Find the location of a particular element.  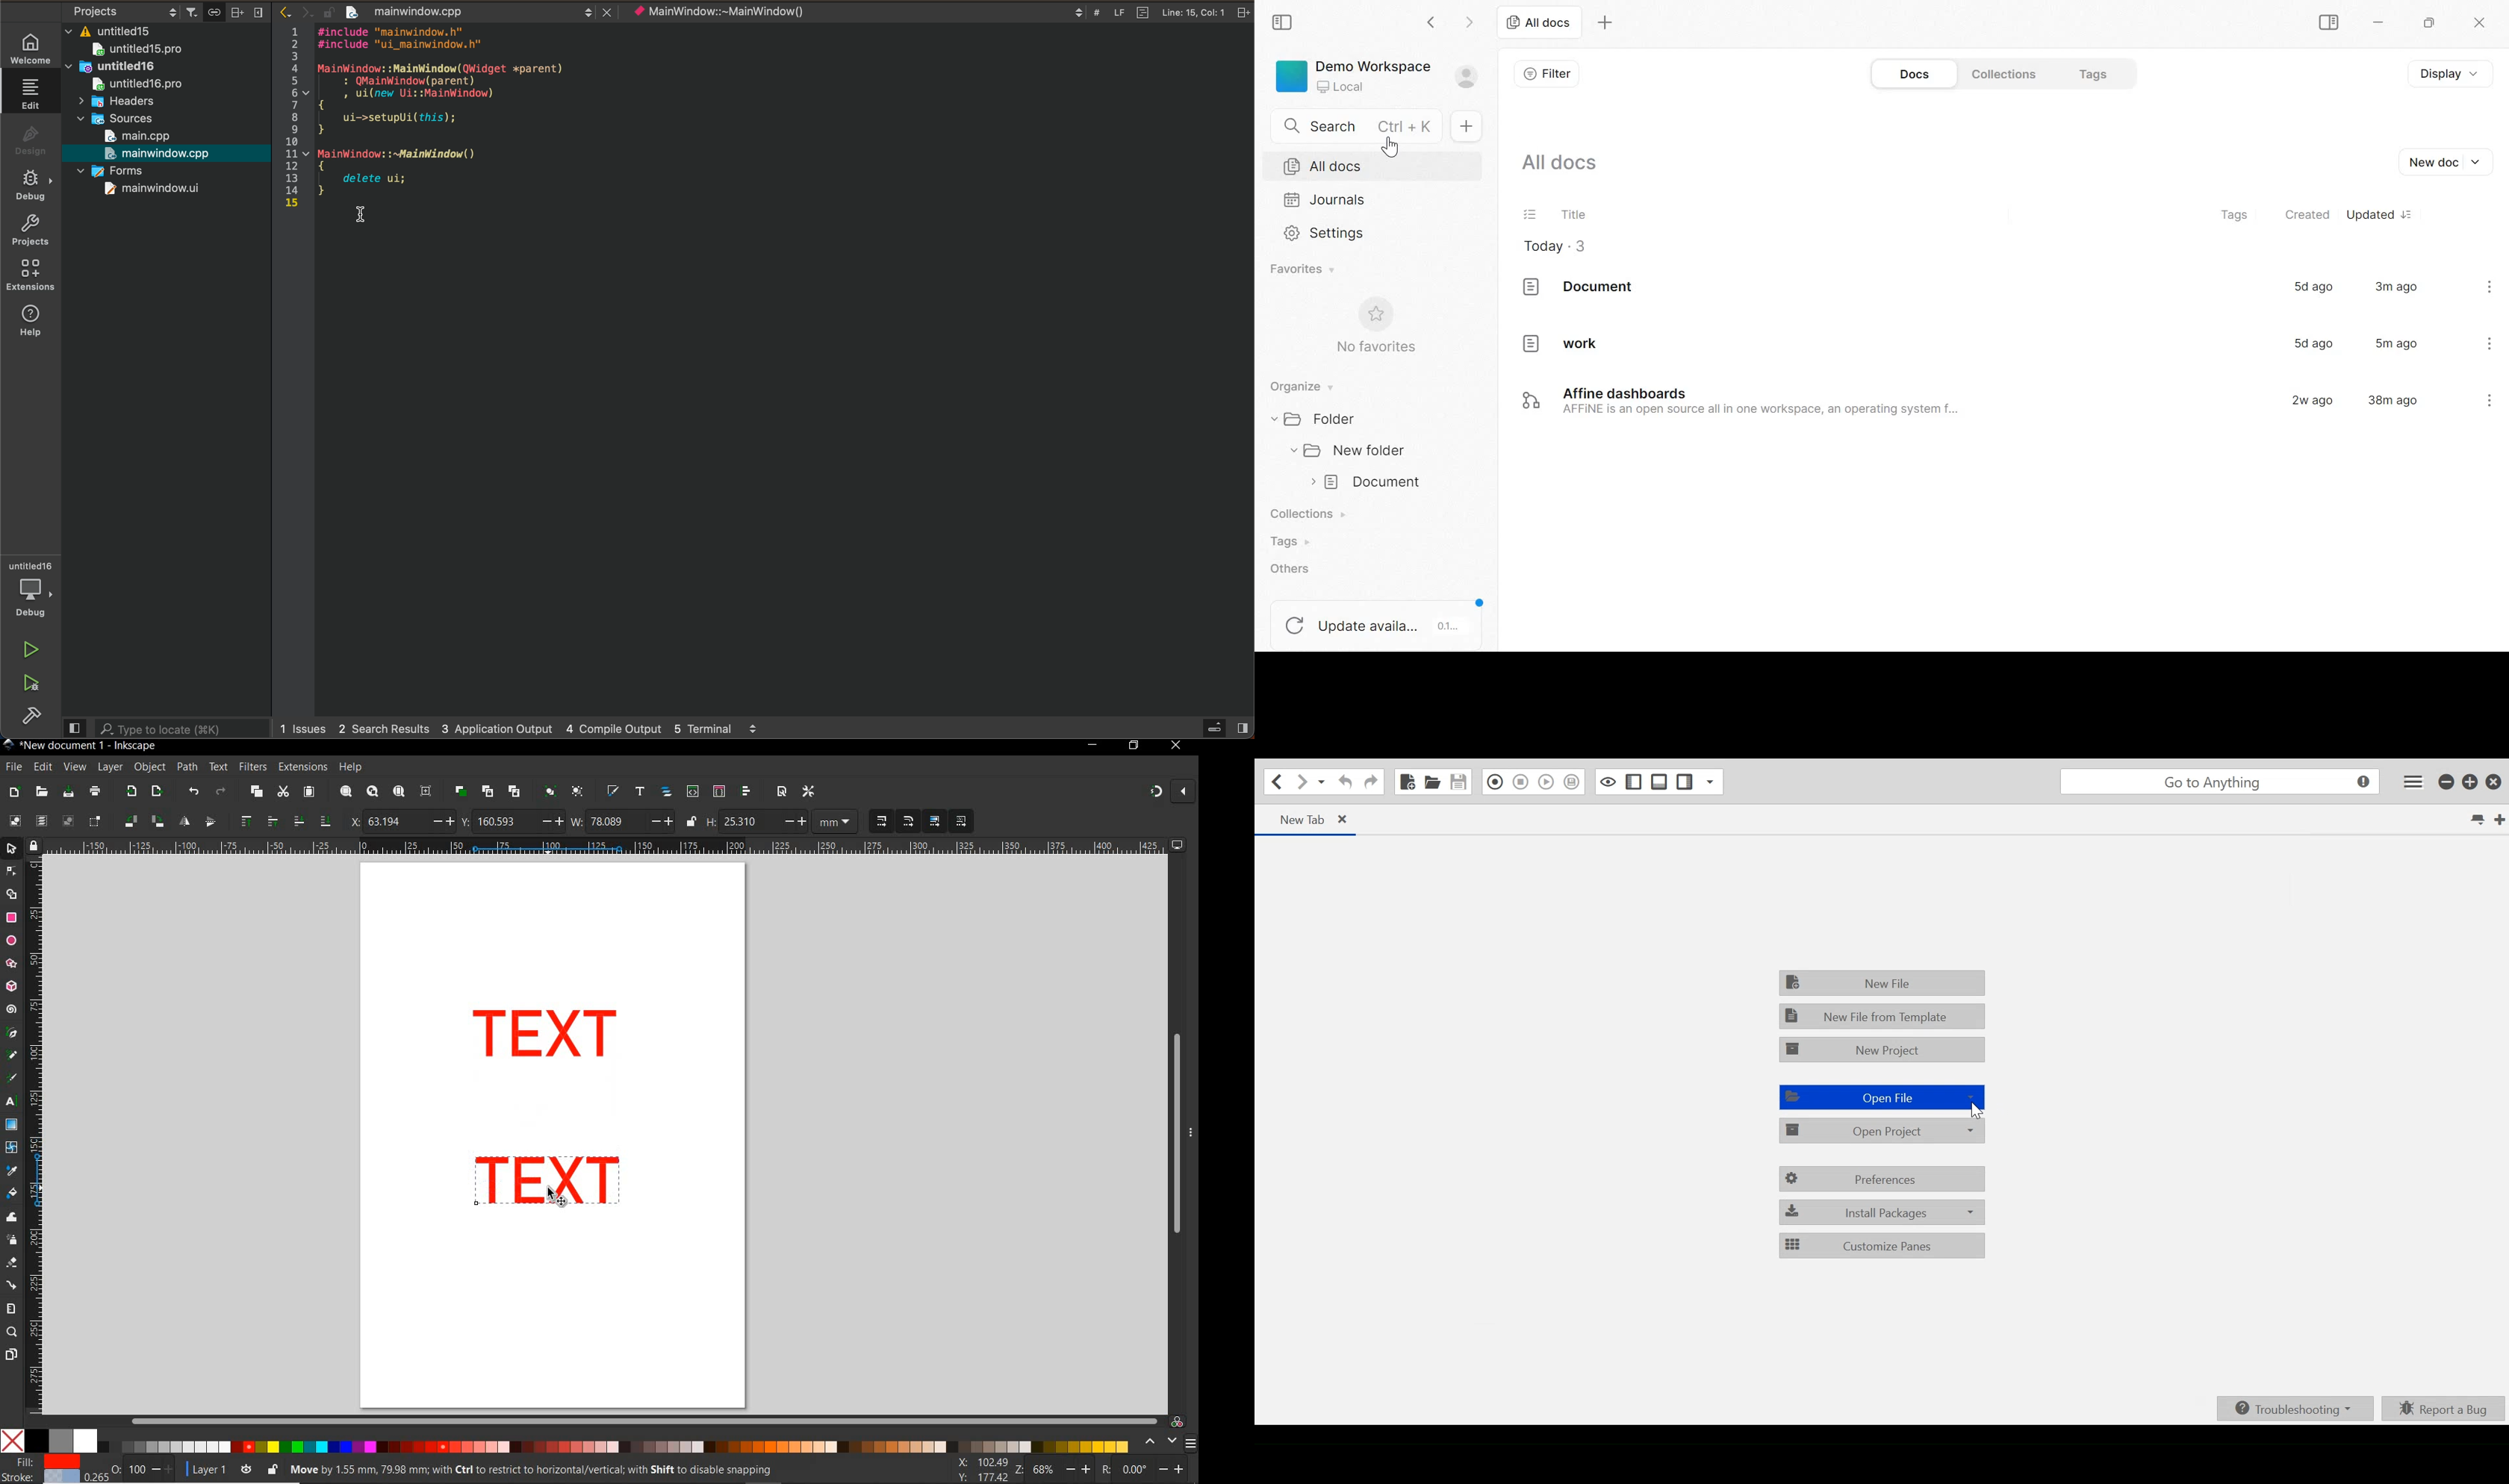

SCALING is located at coordinates (895, 822).